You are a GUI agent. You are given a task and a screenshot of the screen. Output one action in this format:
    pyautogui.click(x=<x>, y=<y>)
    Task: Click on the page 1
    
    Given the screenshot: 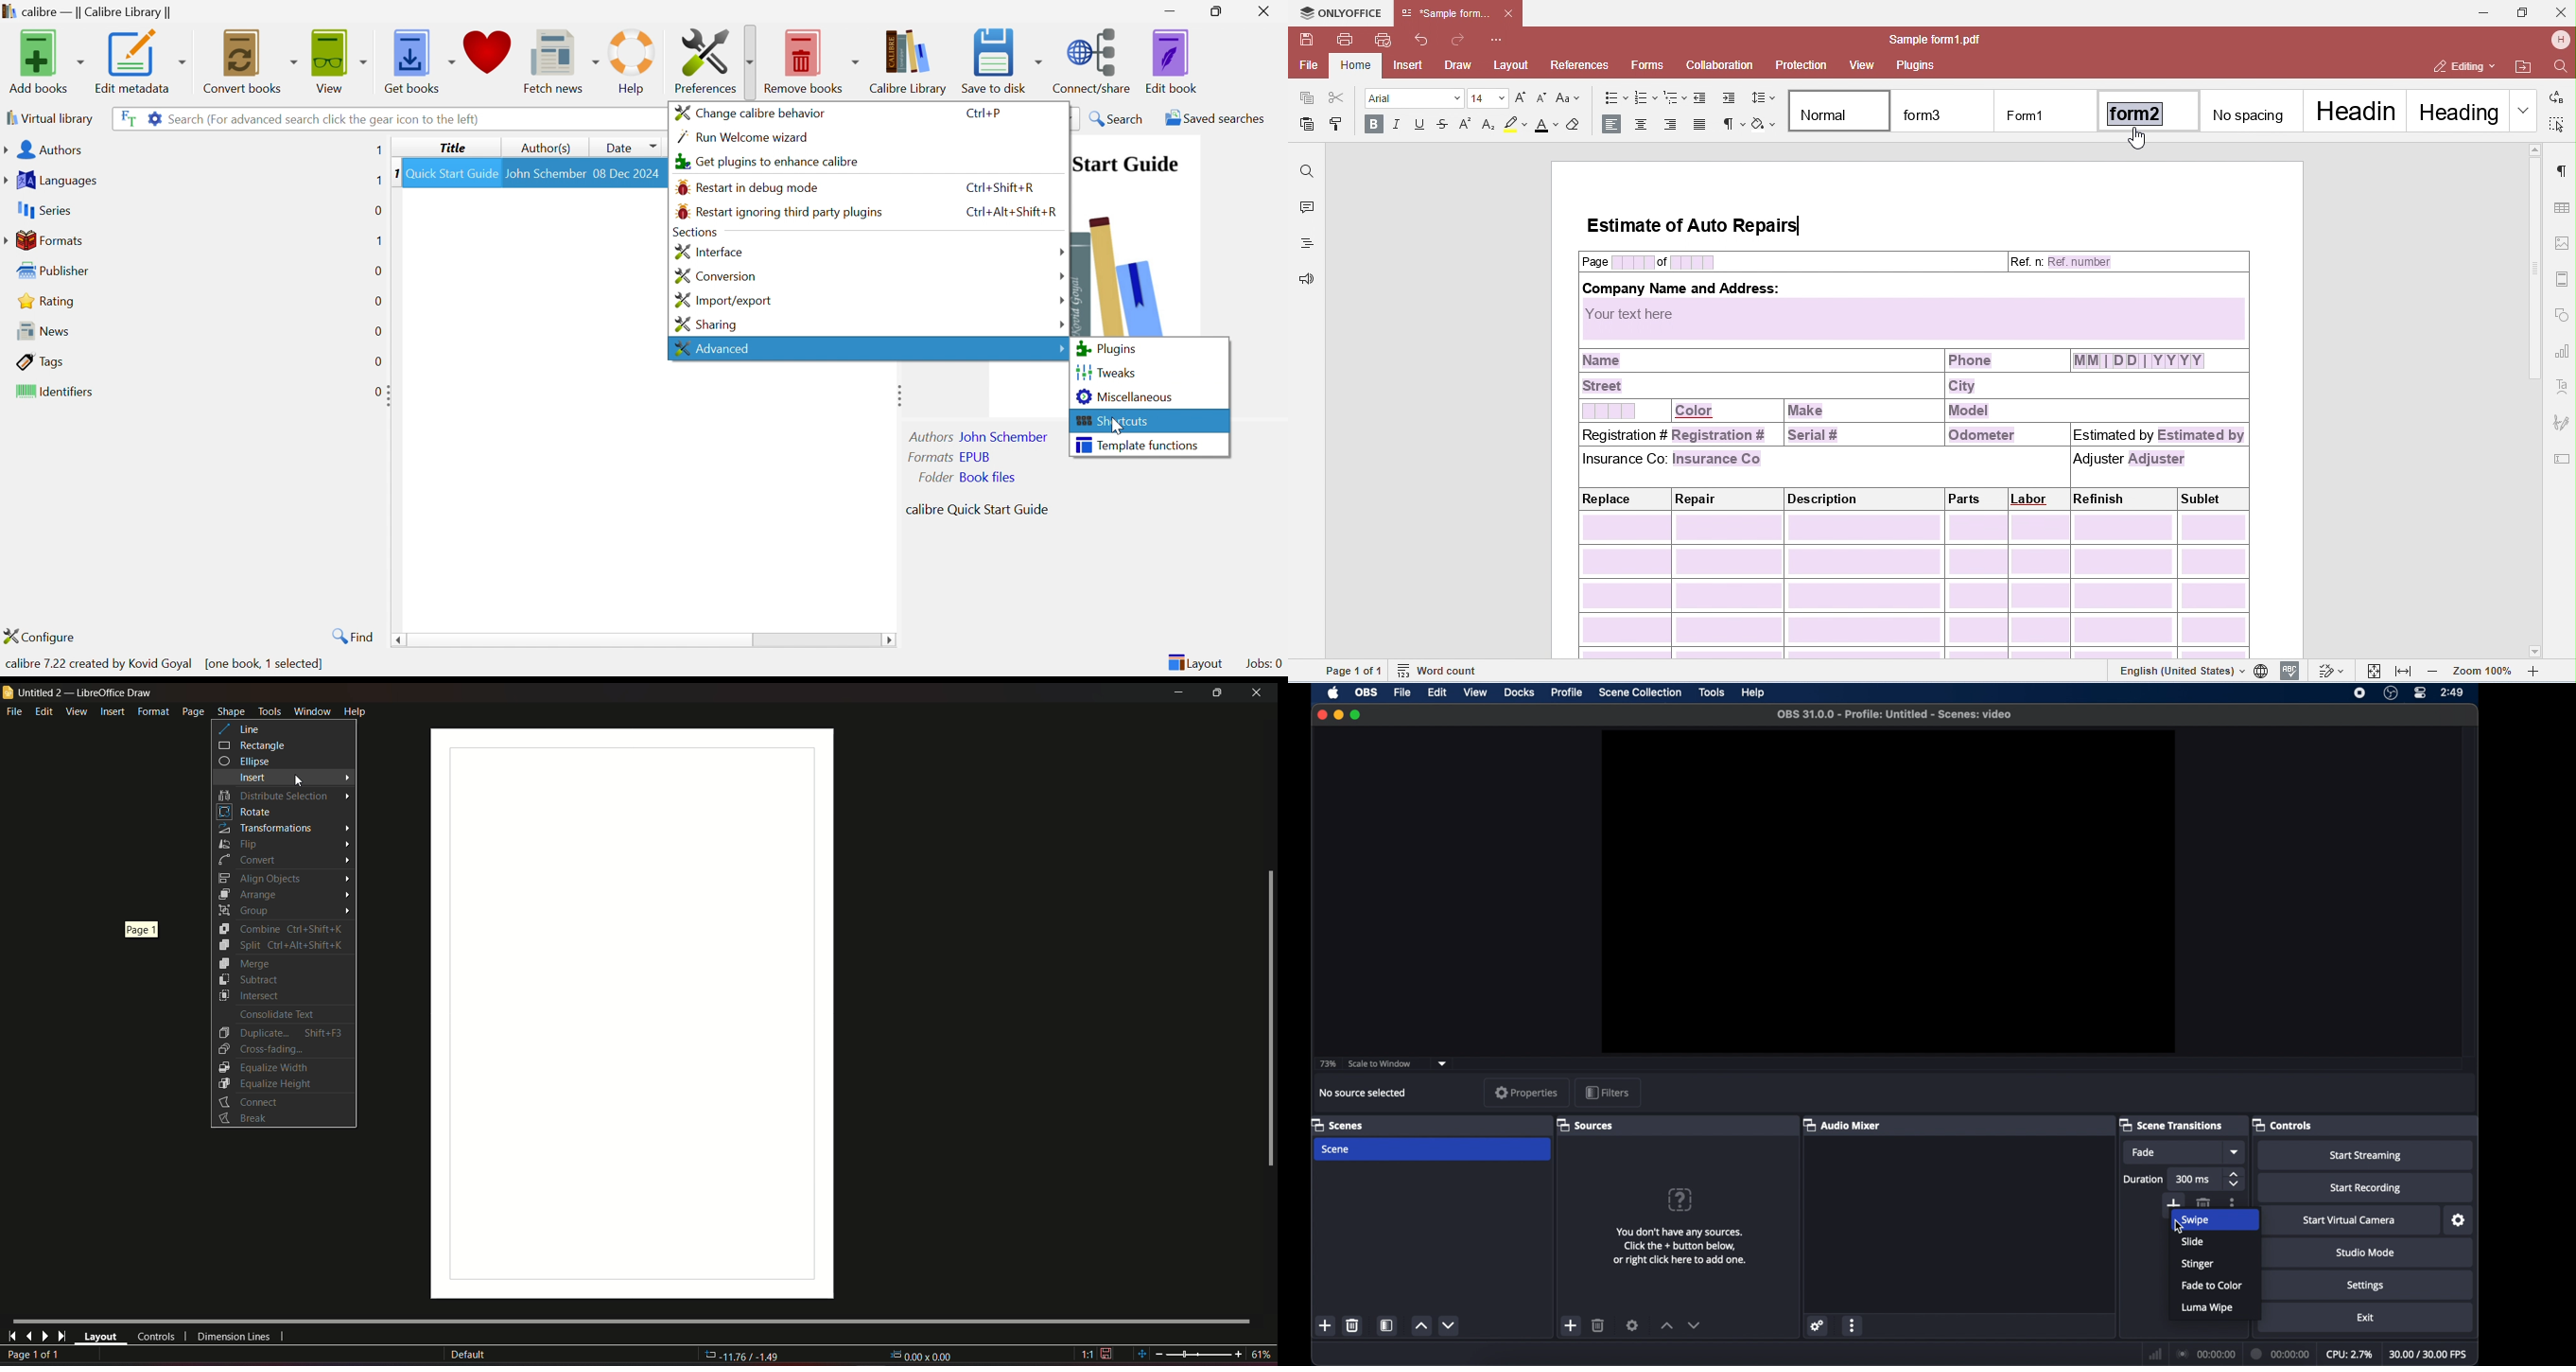 What is the action you would take?
    pyautogui.click(x=141, y=927)
    